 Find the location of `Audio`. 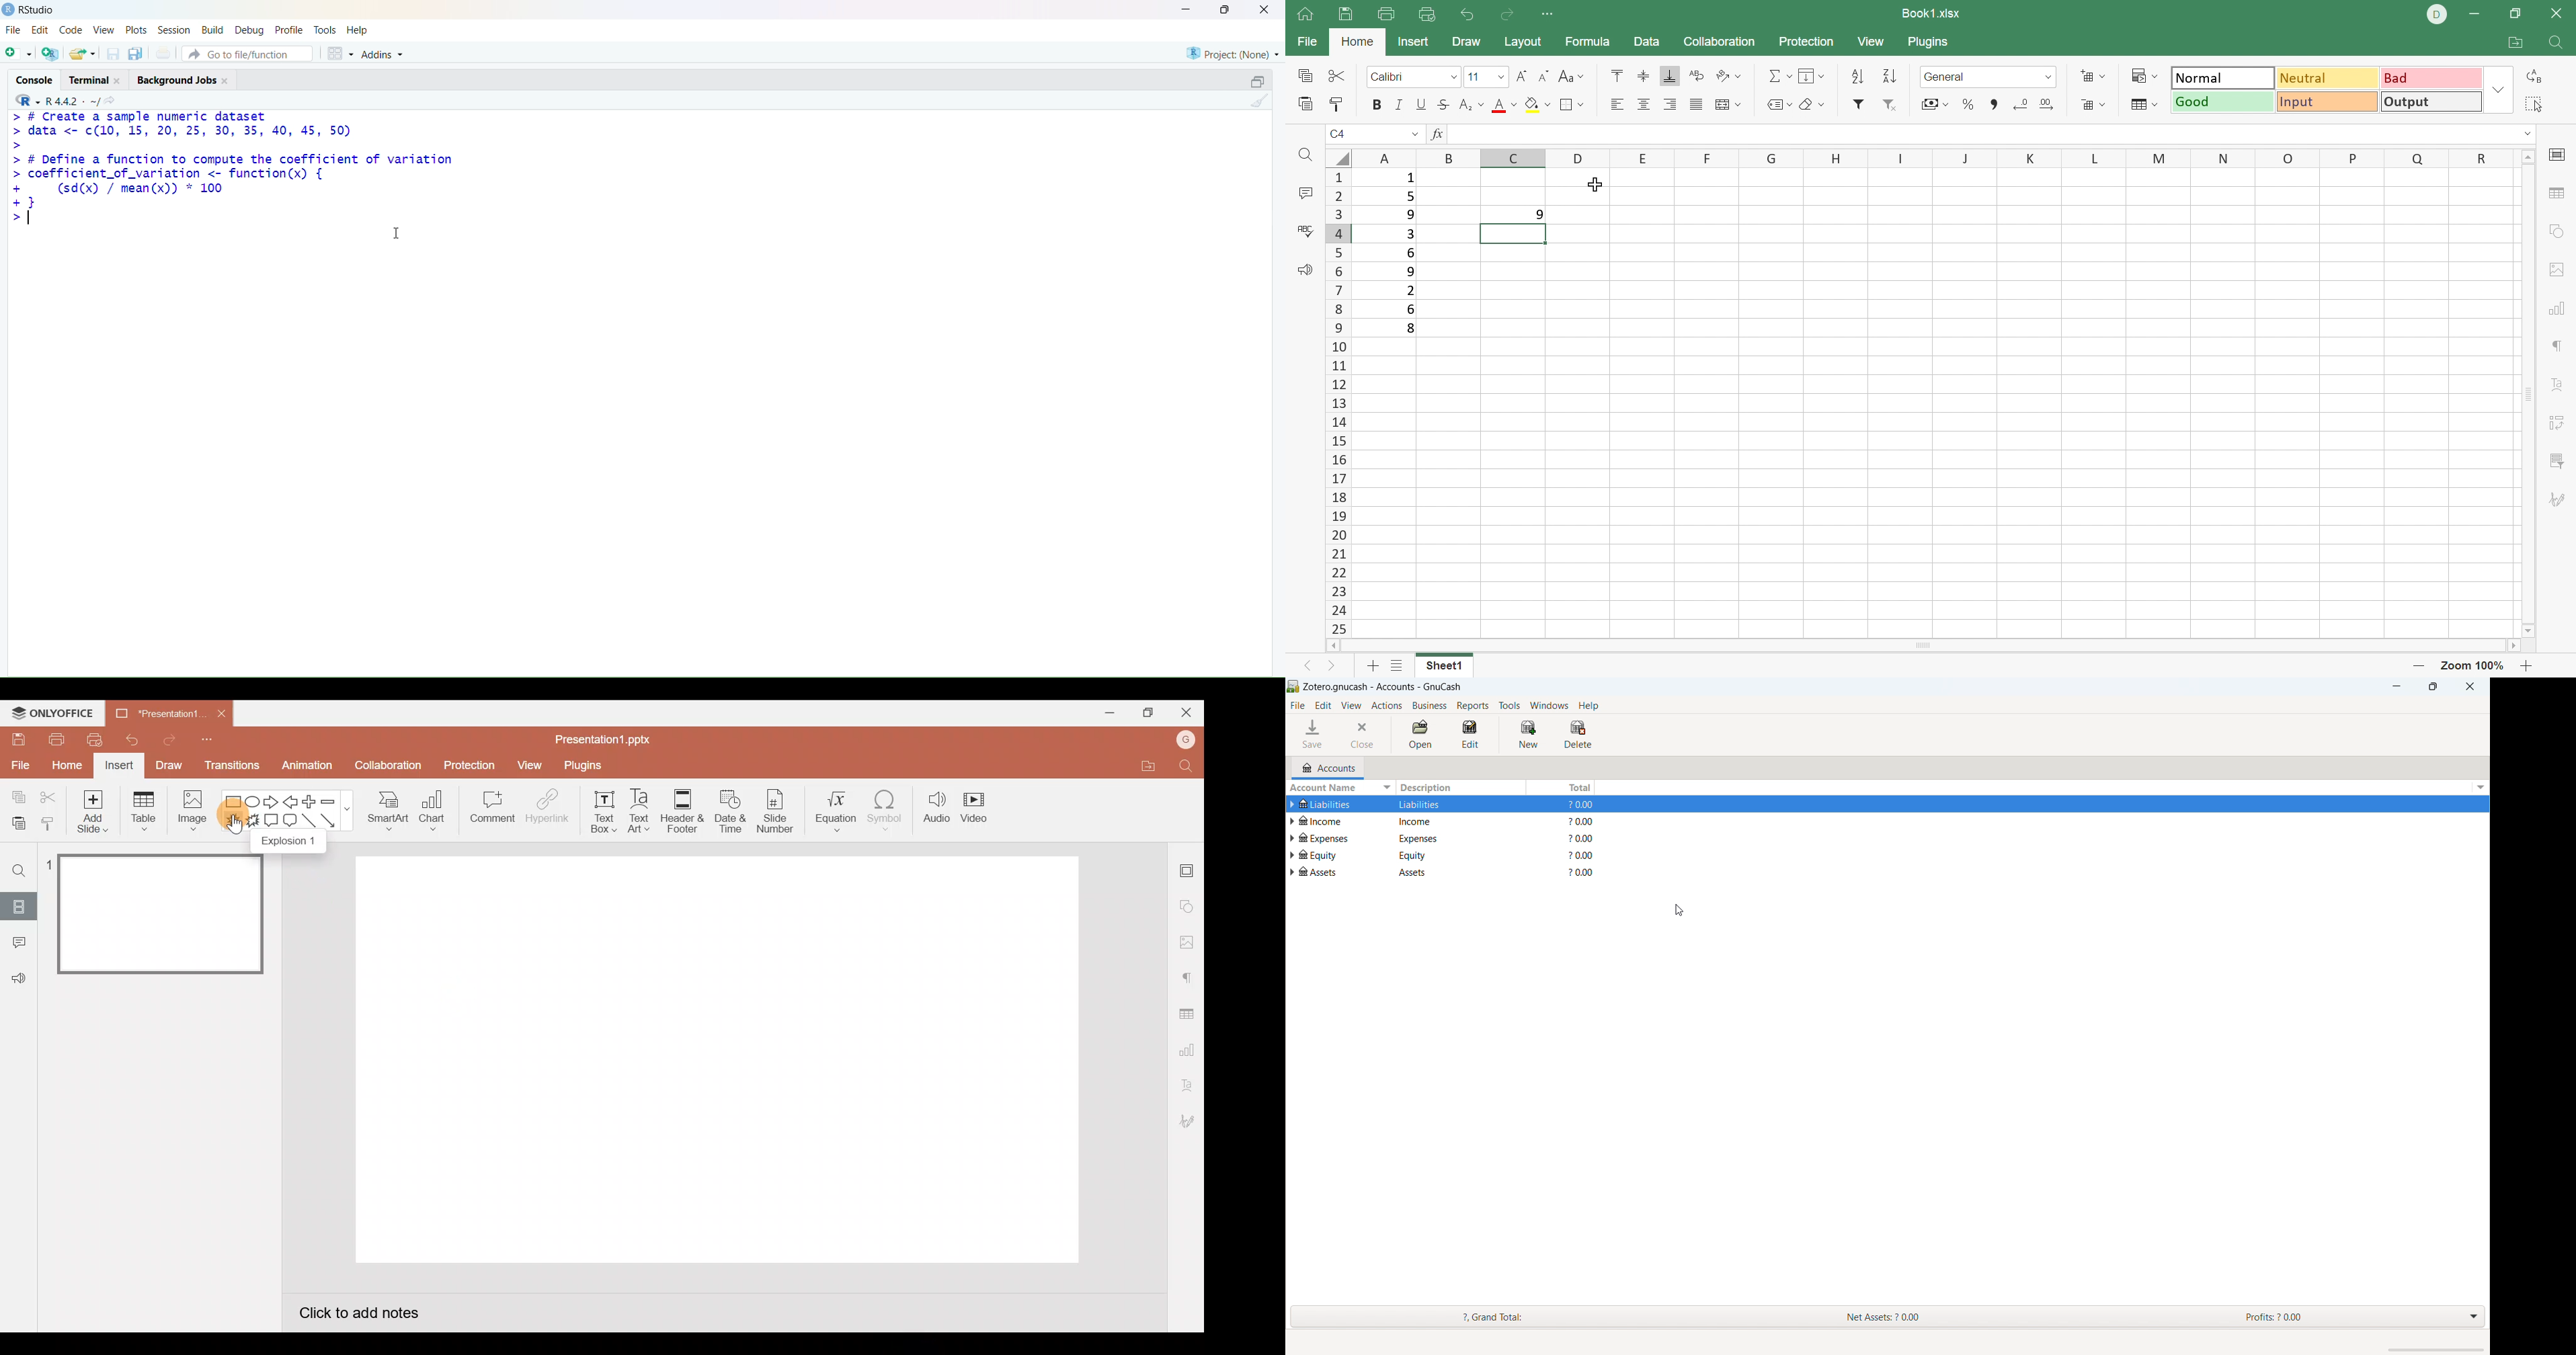

Audio is located at coordinates (933, 810).